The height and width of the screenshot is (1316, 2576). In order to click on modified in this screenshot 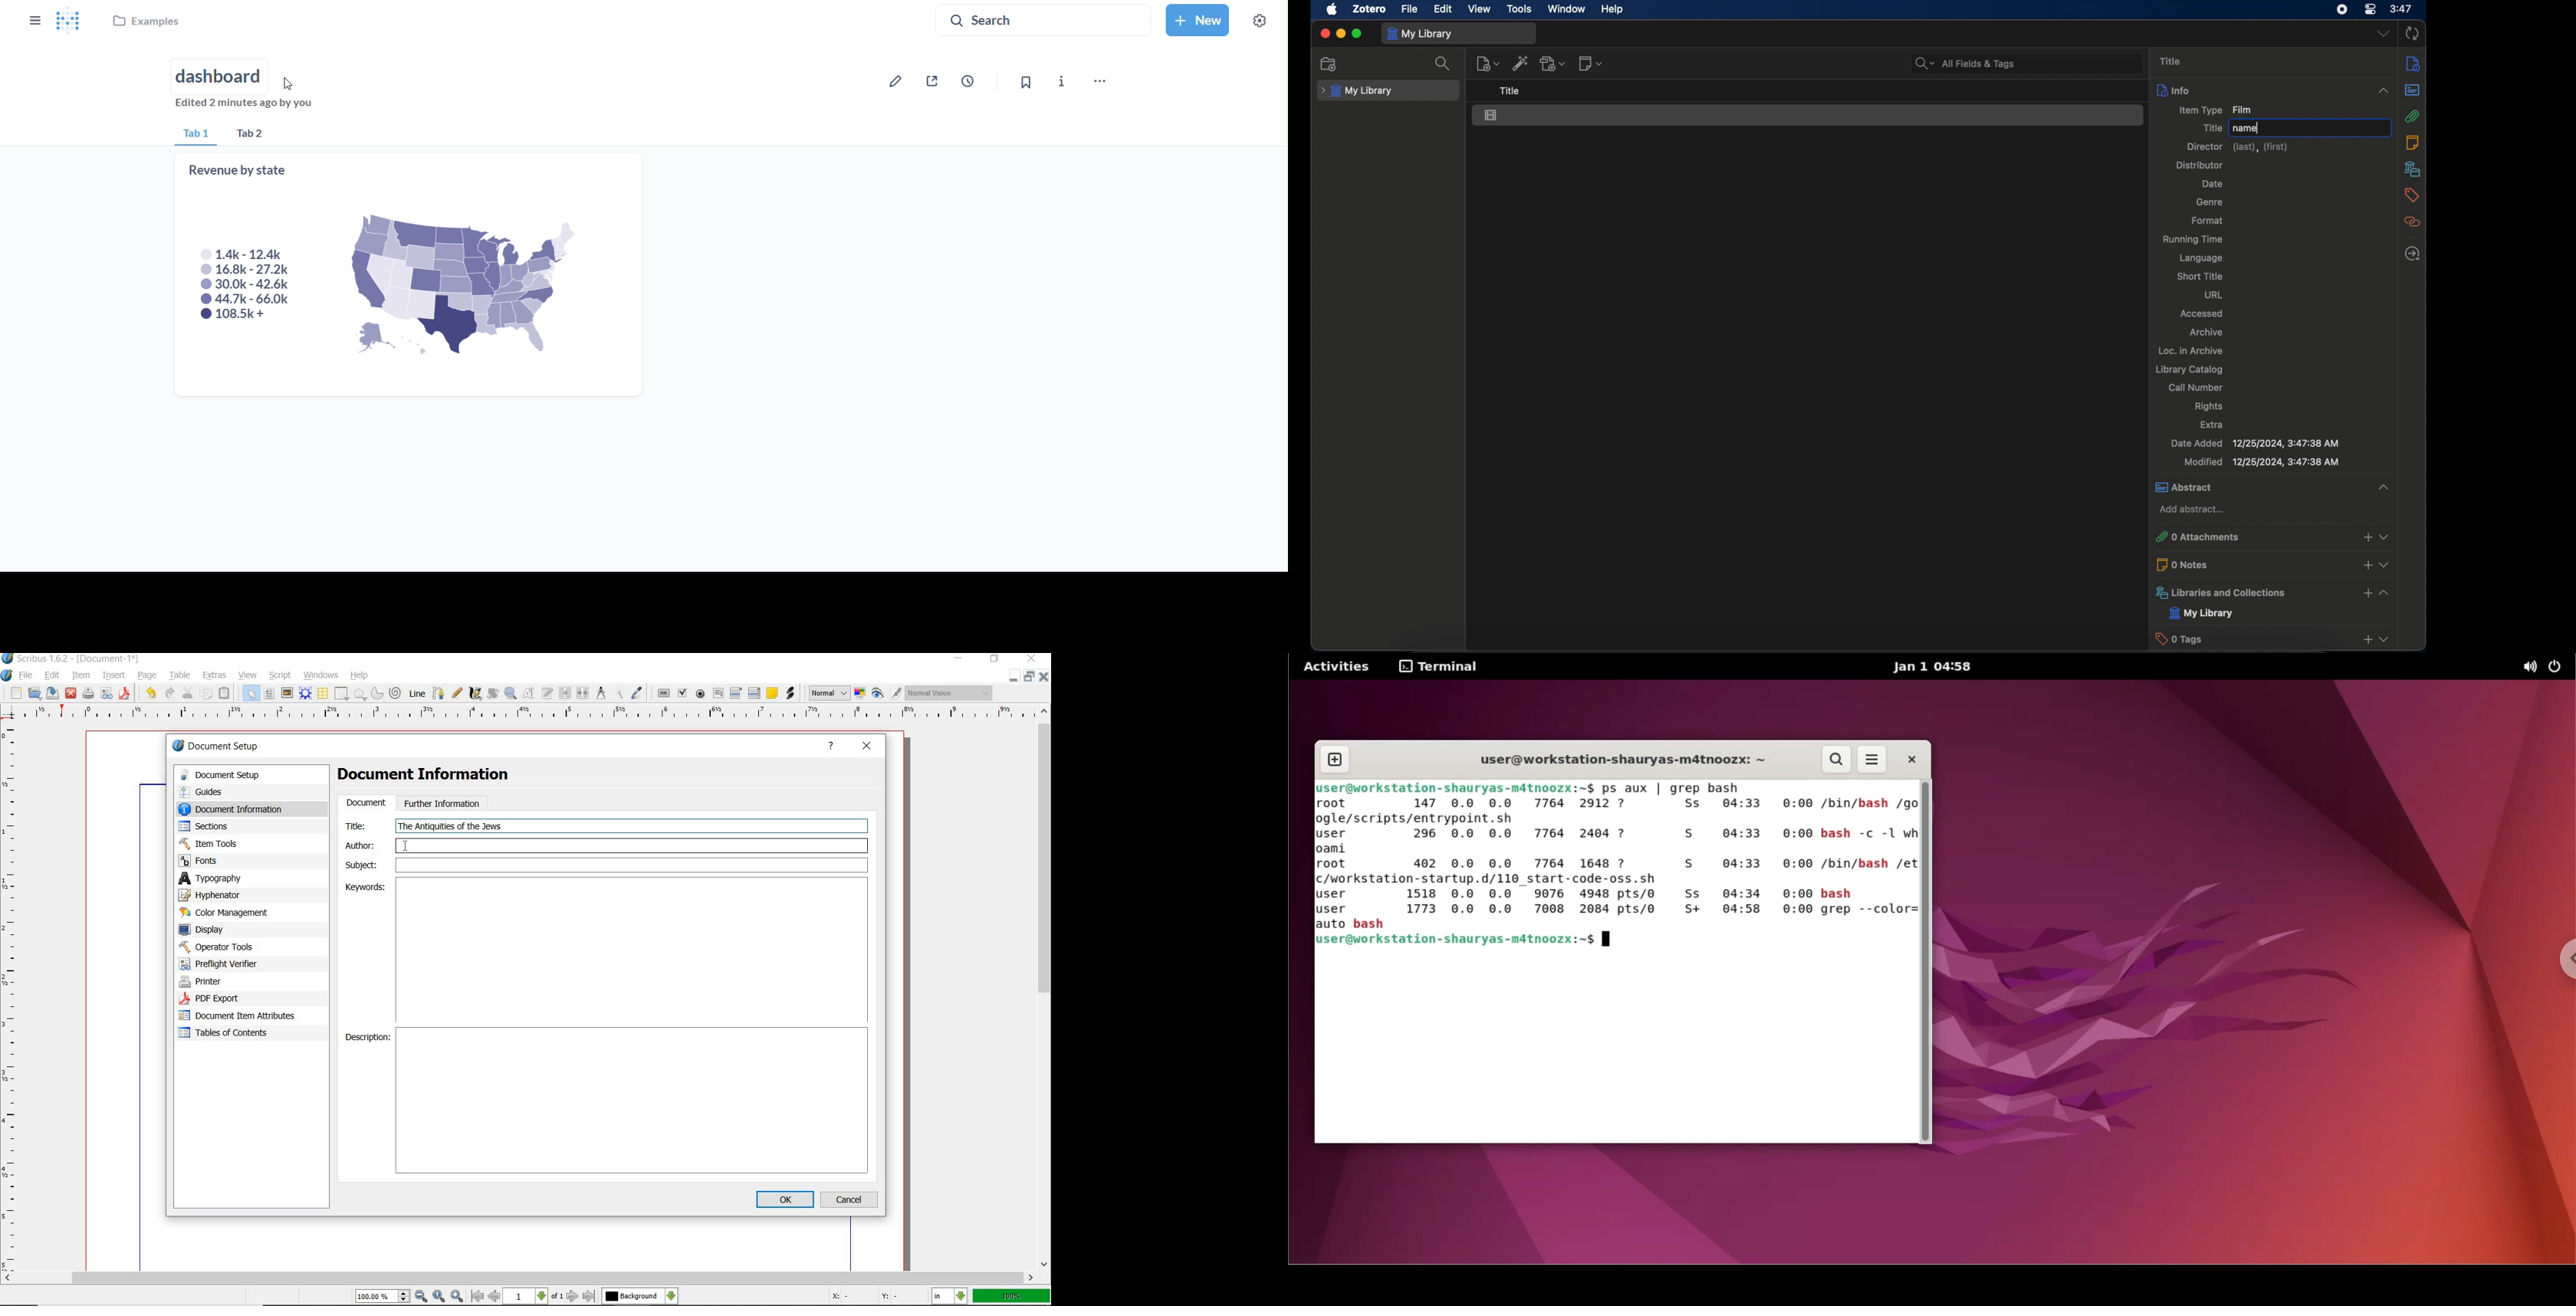, I will do `click(2262, 462)`.